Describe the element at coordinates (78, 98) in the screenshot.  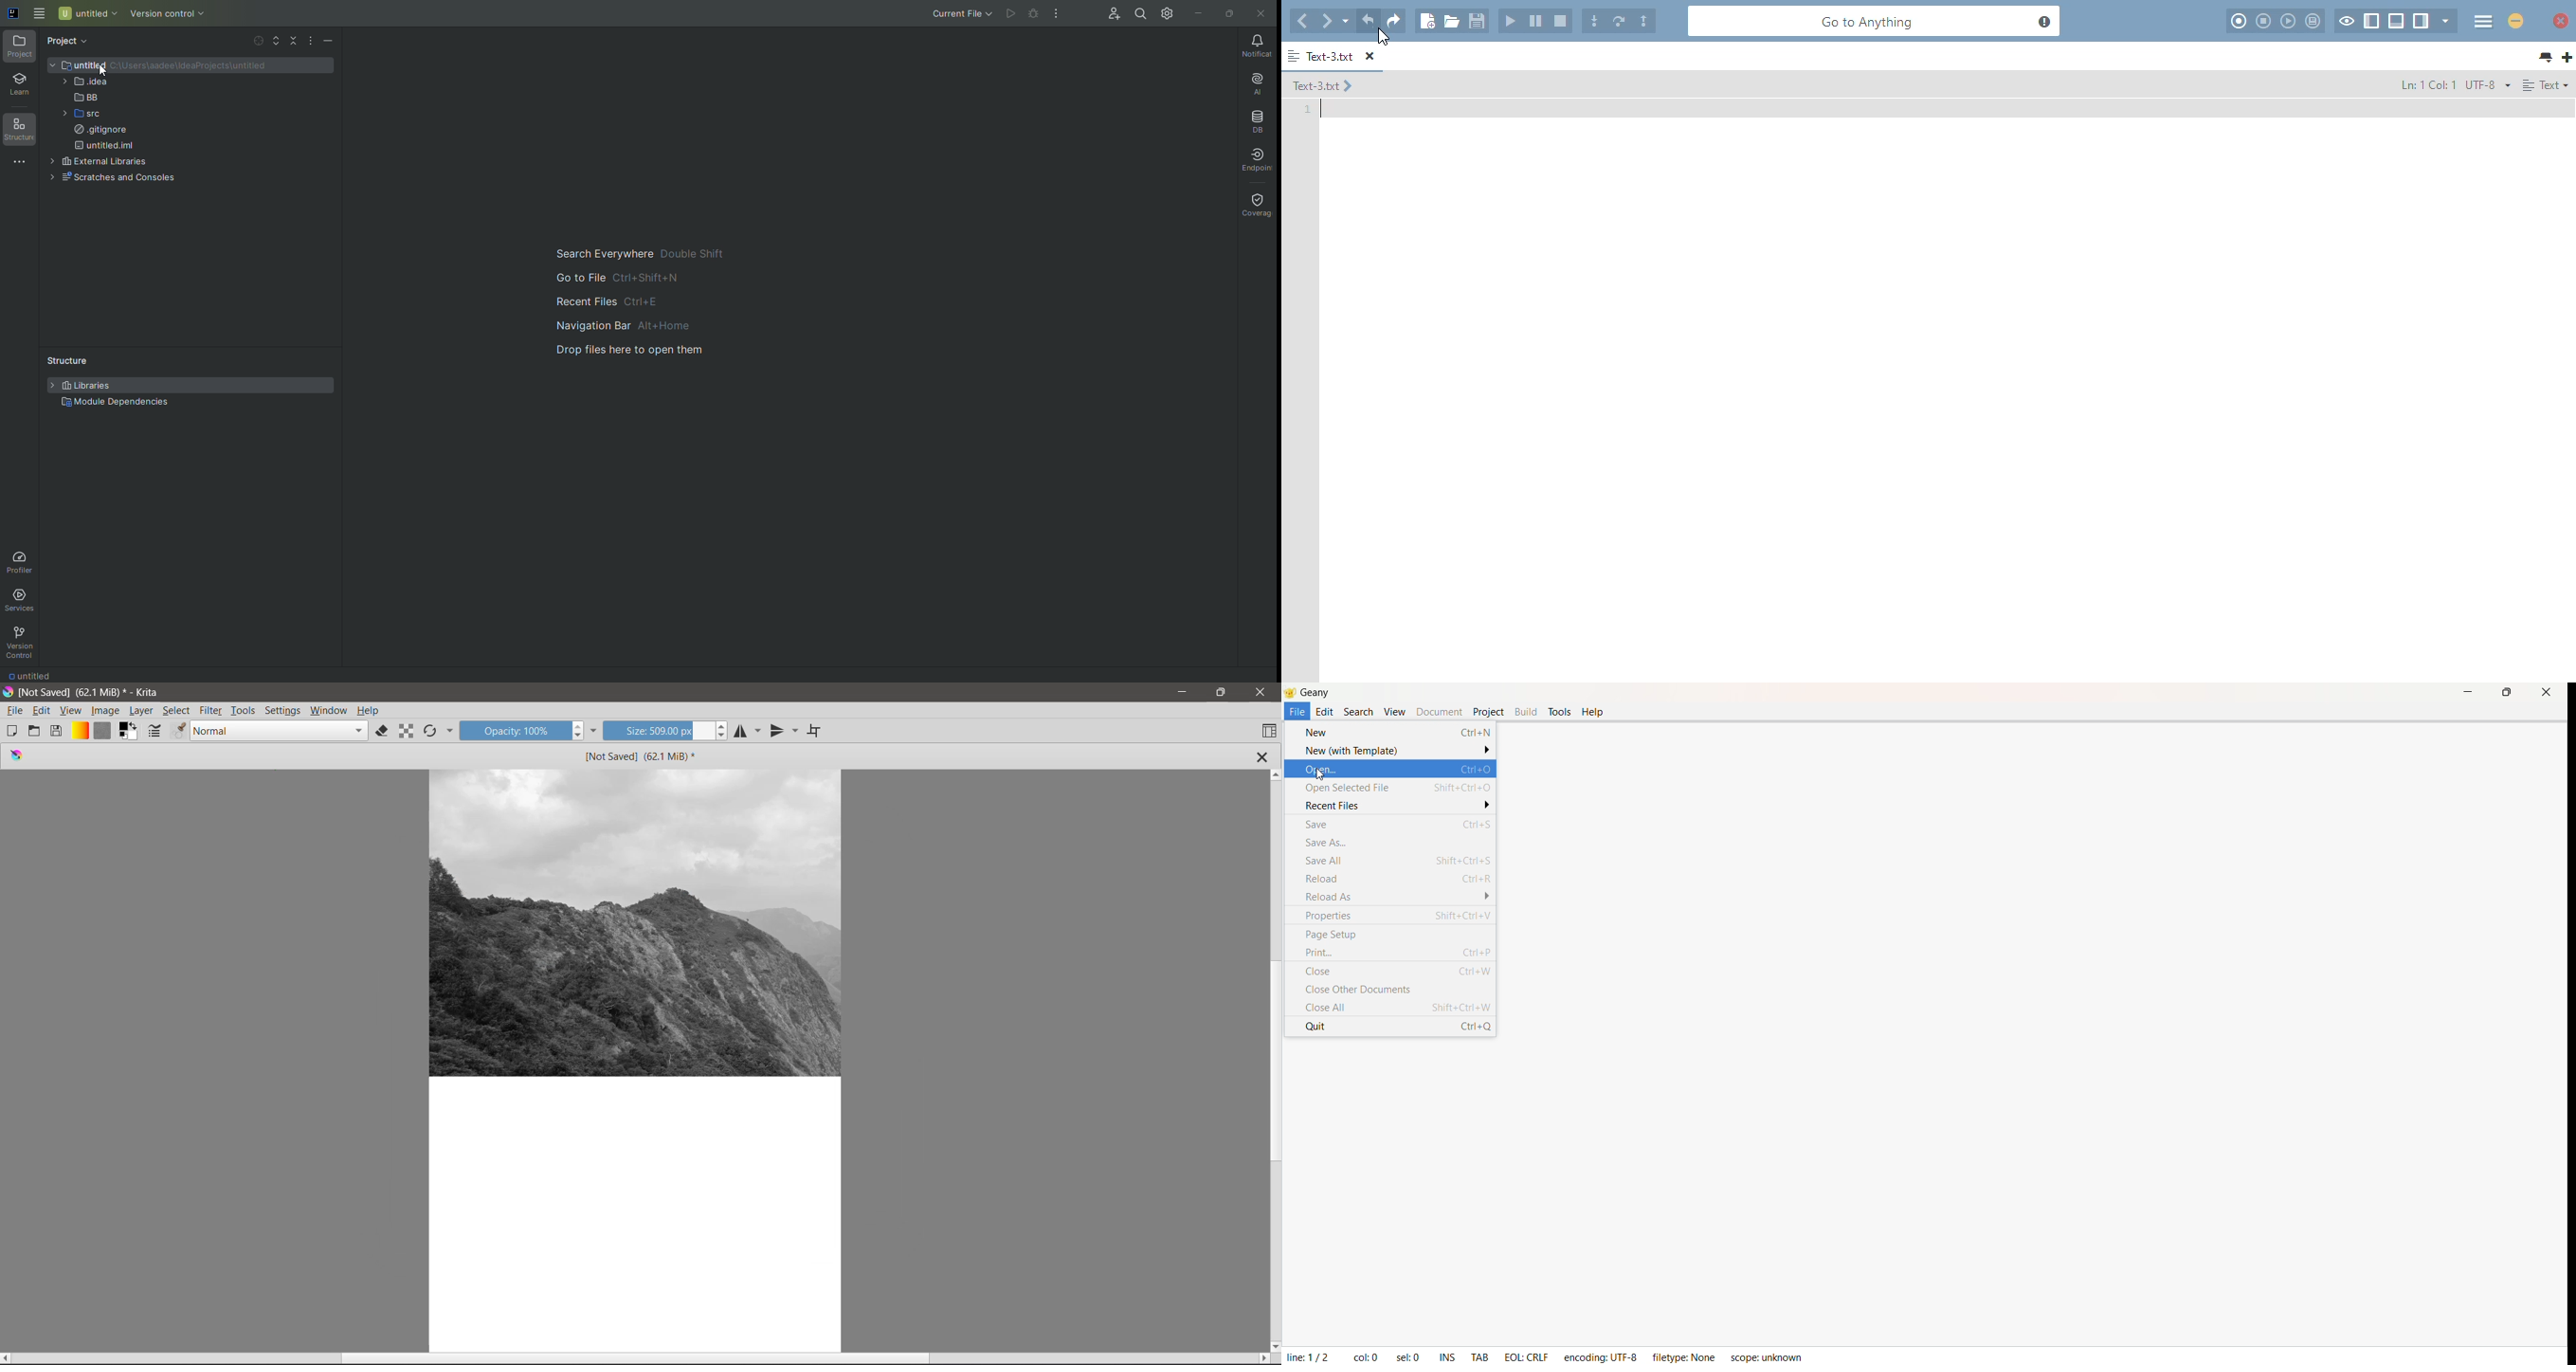
I see `BB` at that location.